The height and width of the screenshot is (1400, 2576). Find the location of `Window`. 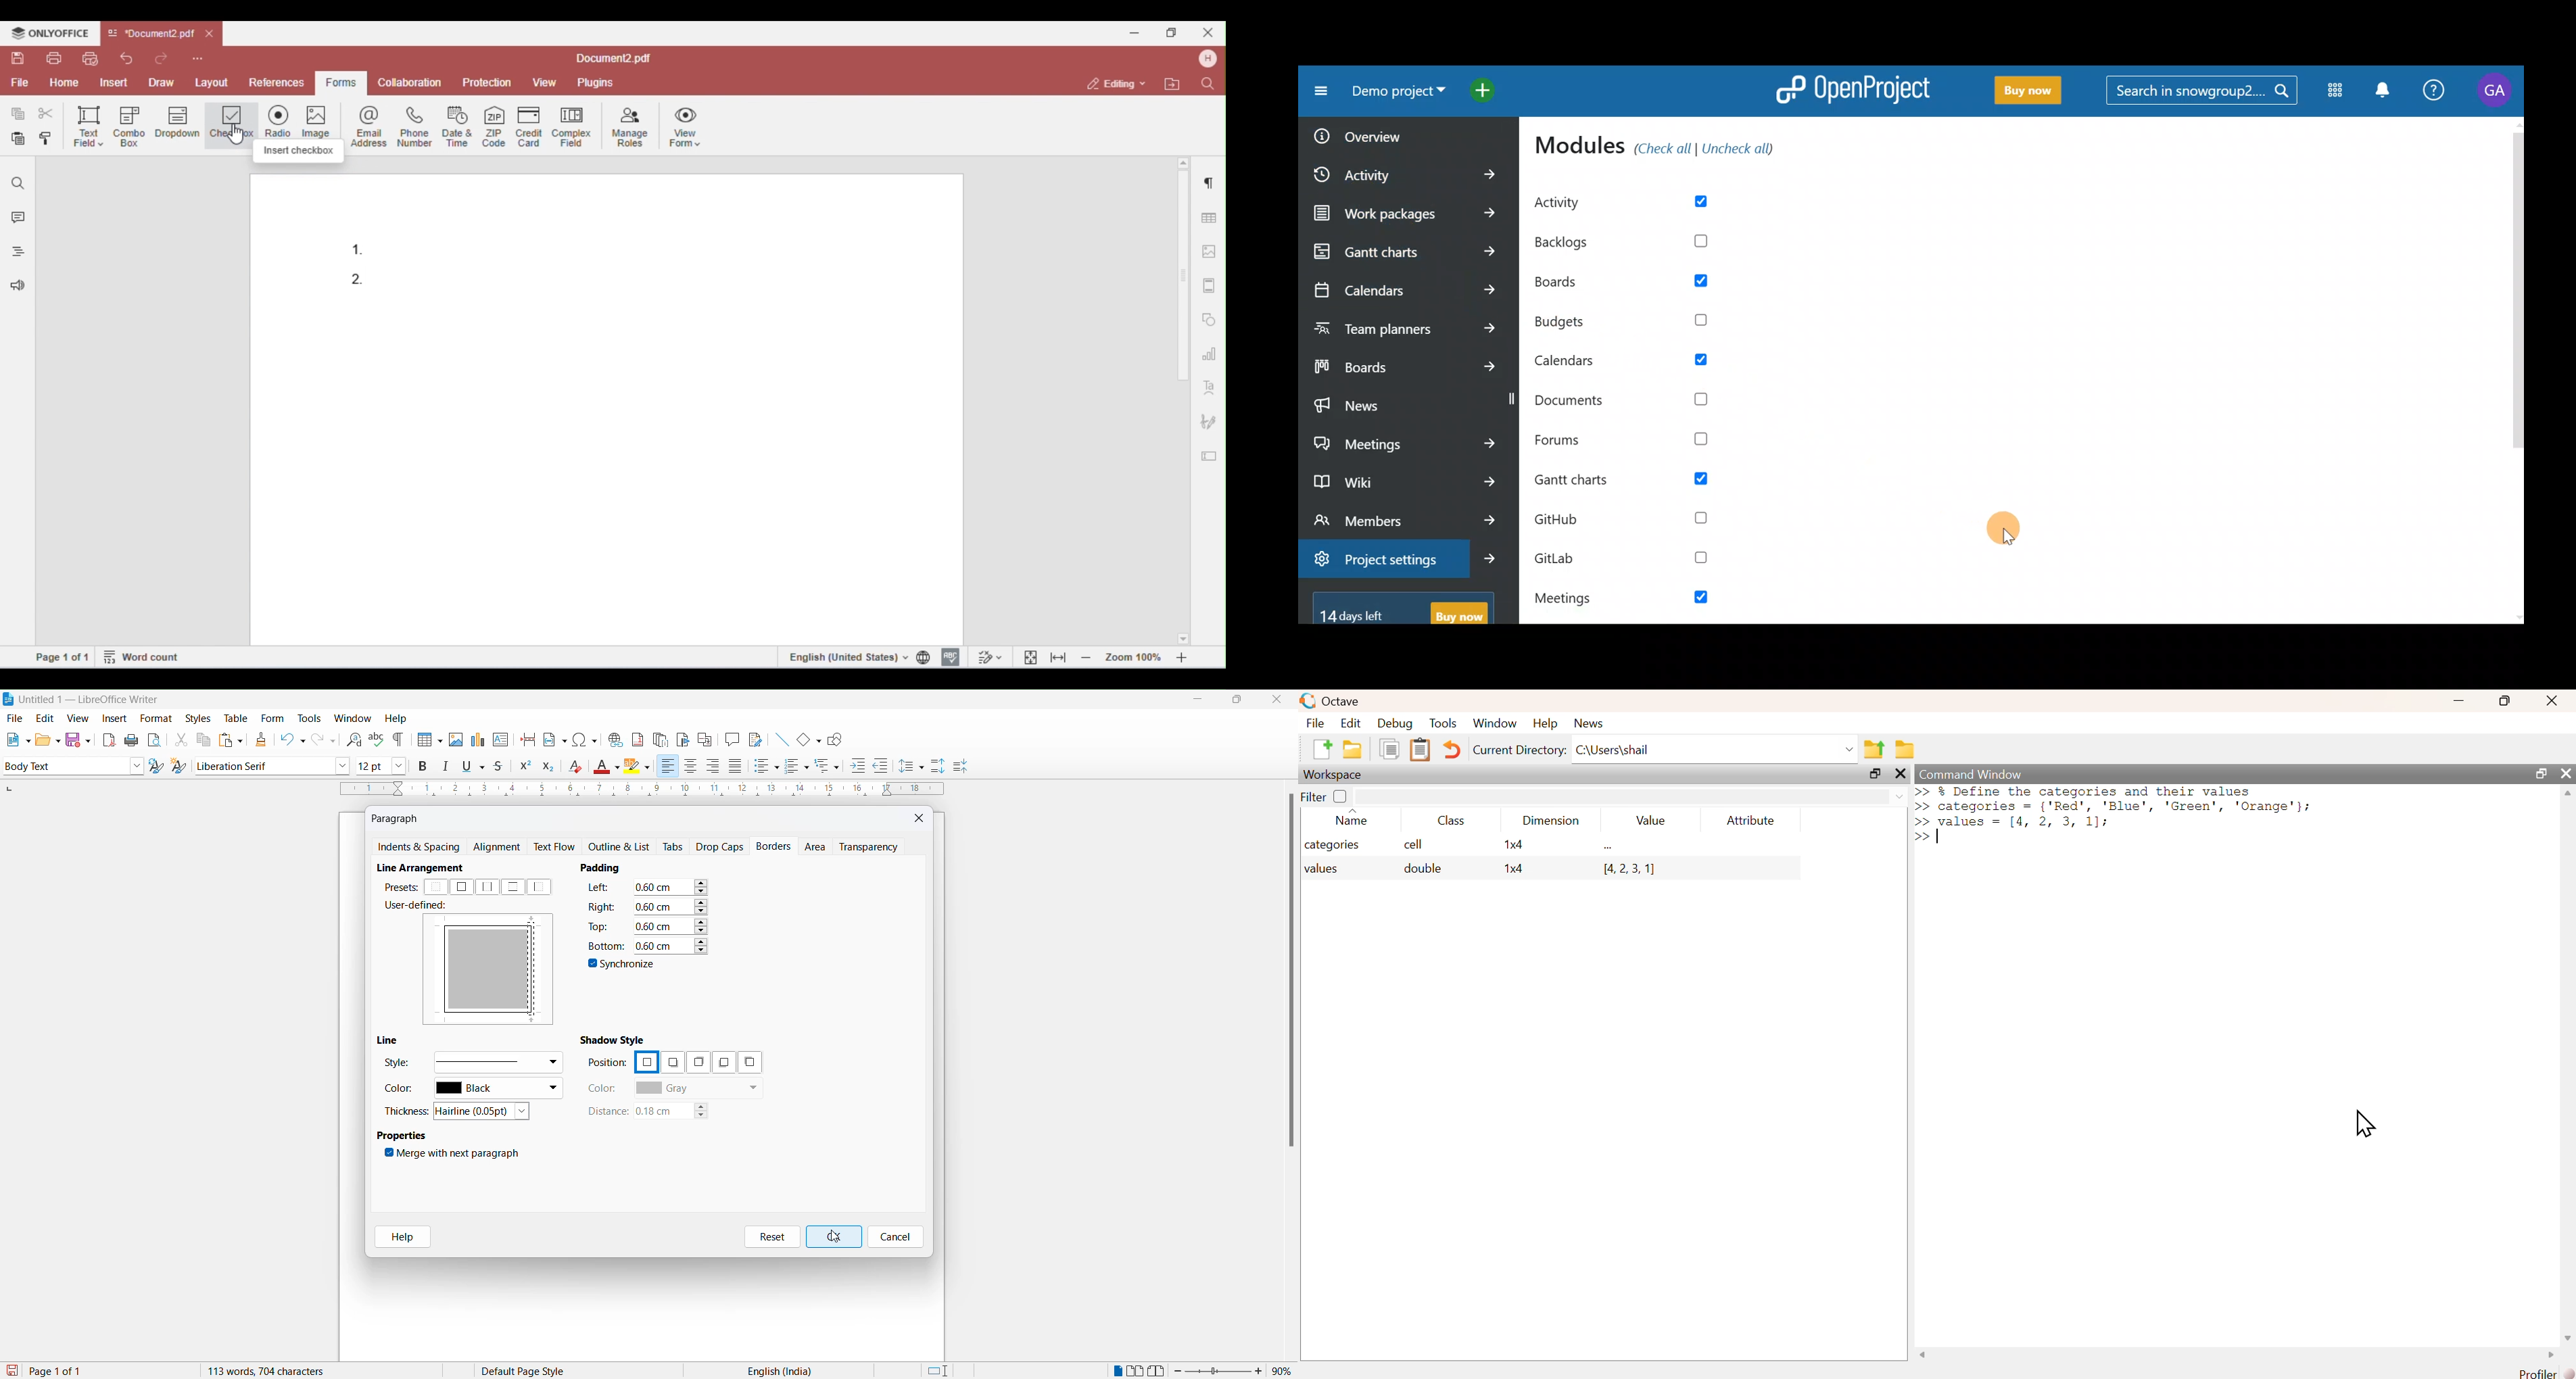

Window is located at coordinates (1495, 723).